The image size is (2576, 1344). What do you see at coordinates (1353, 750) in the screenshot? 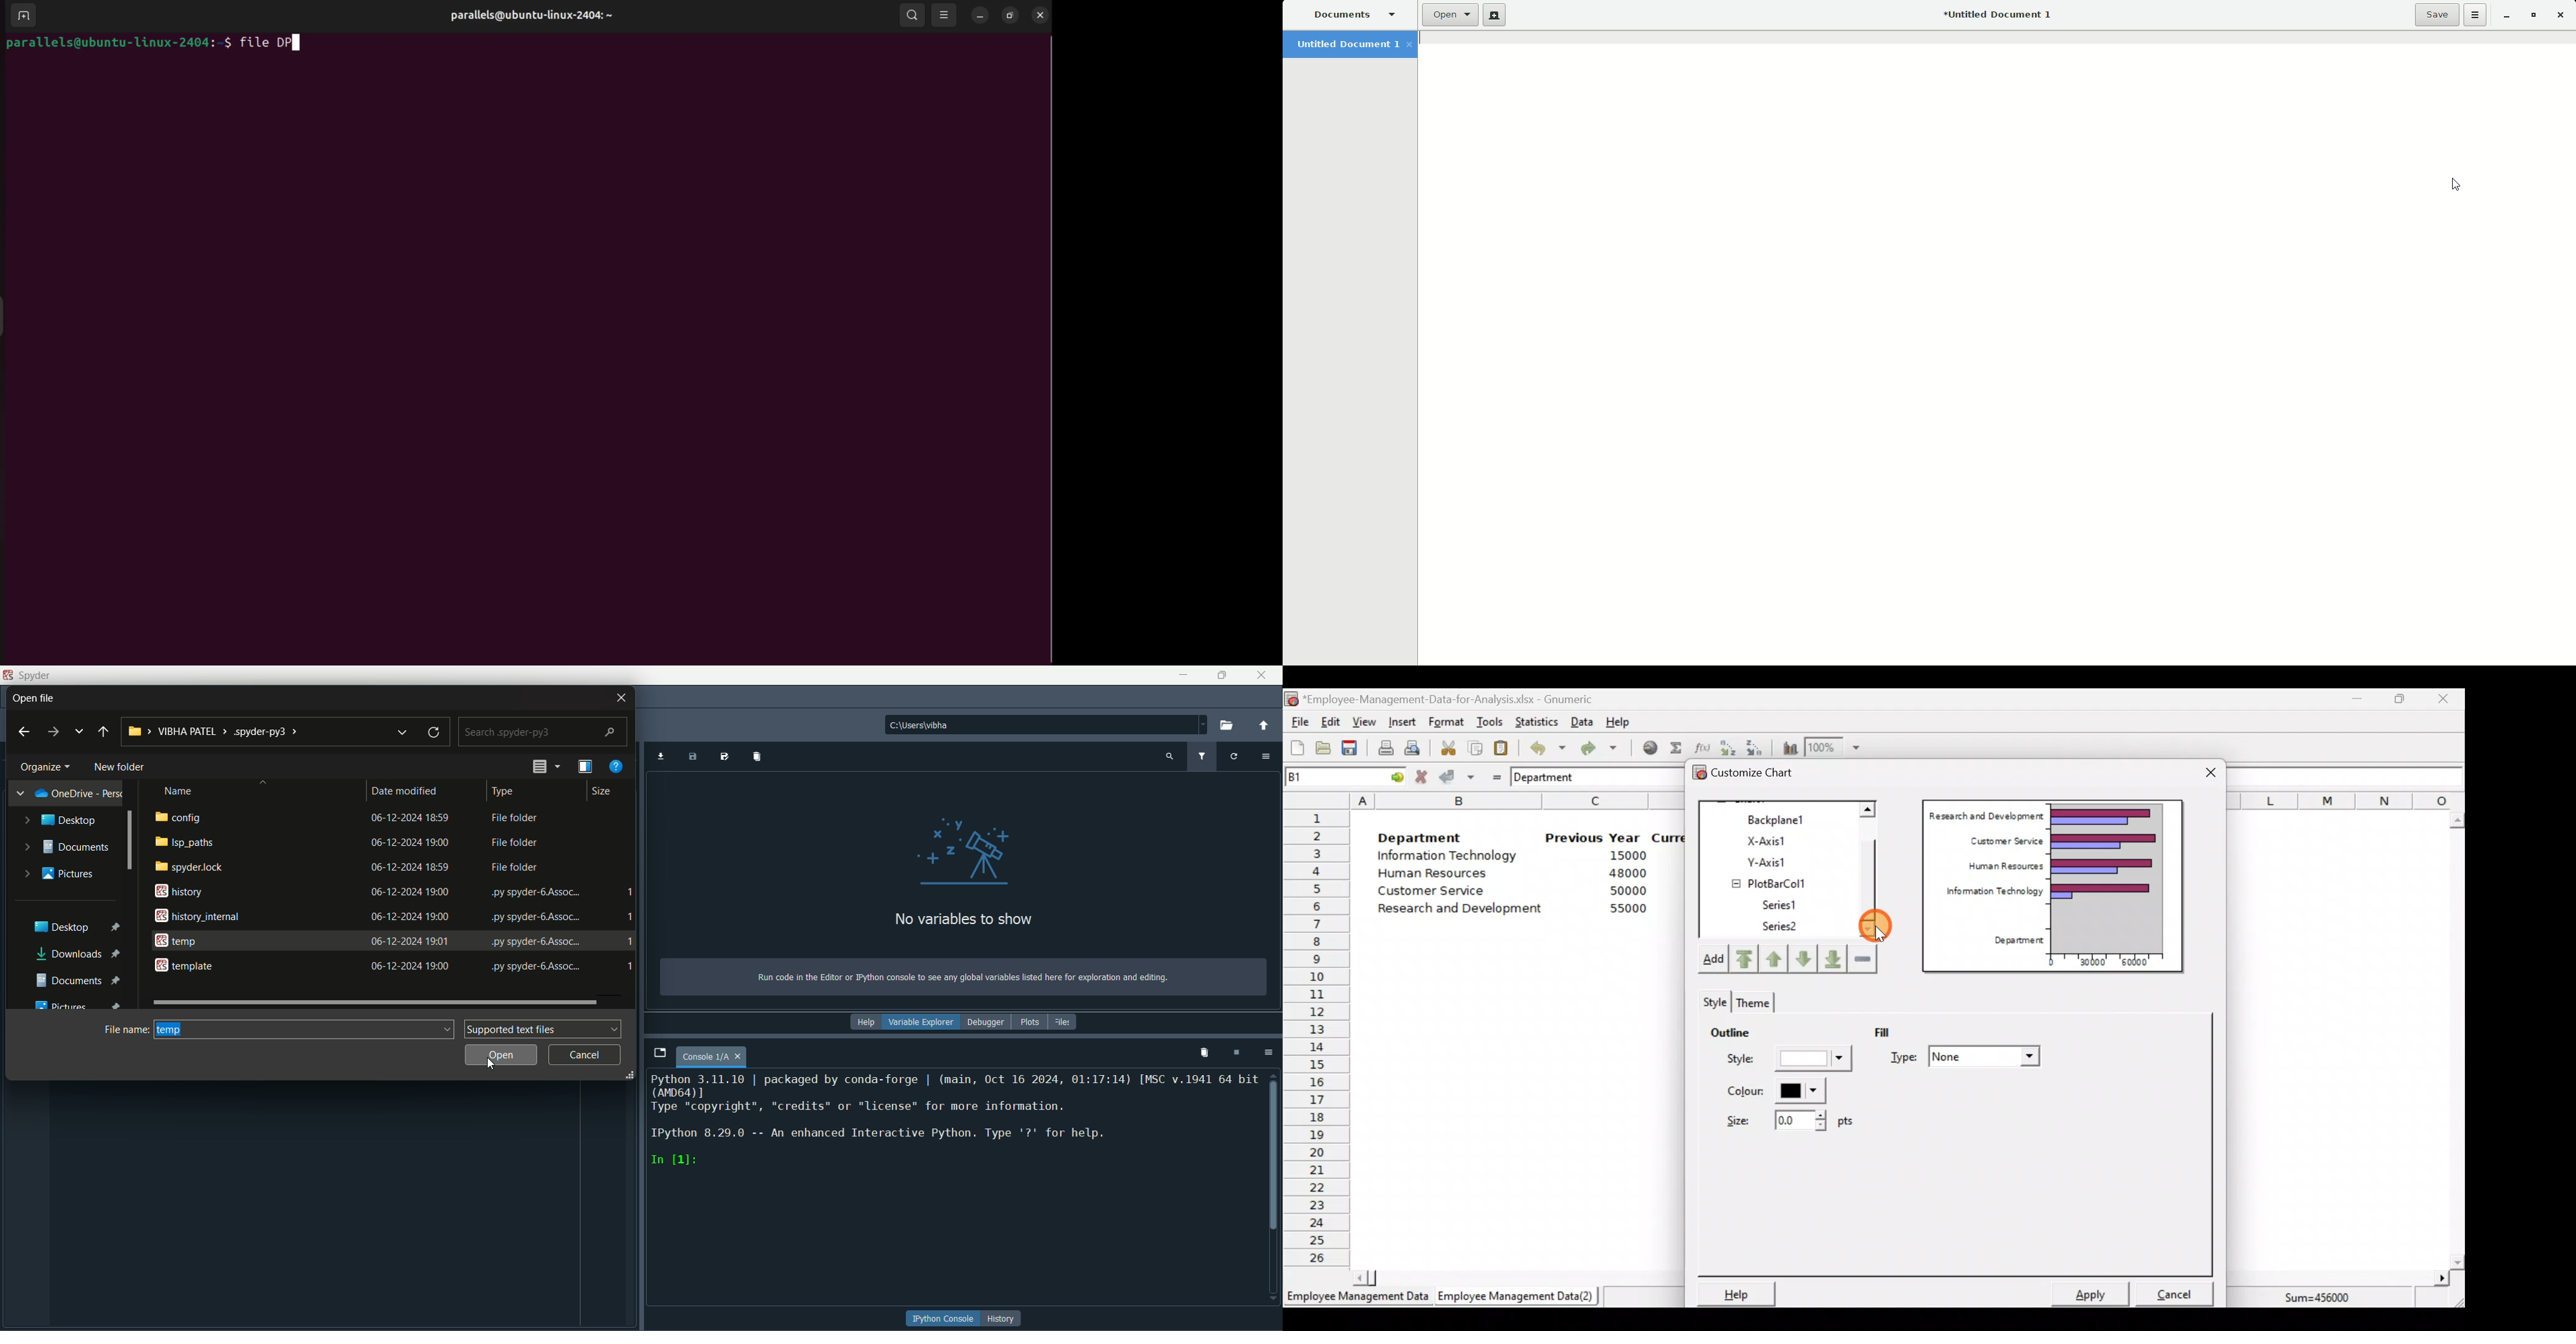
I see `Save the current workbook` at bounding box center [1353, 750].